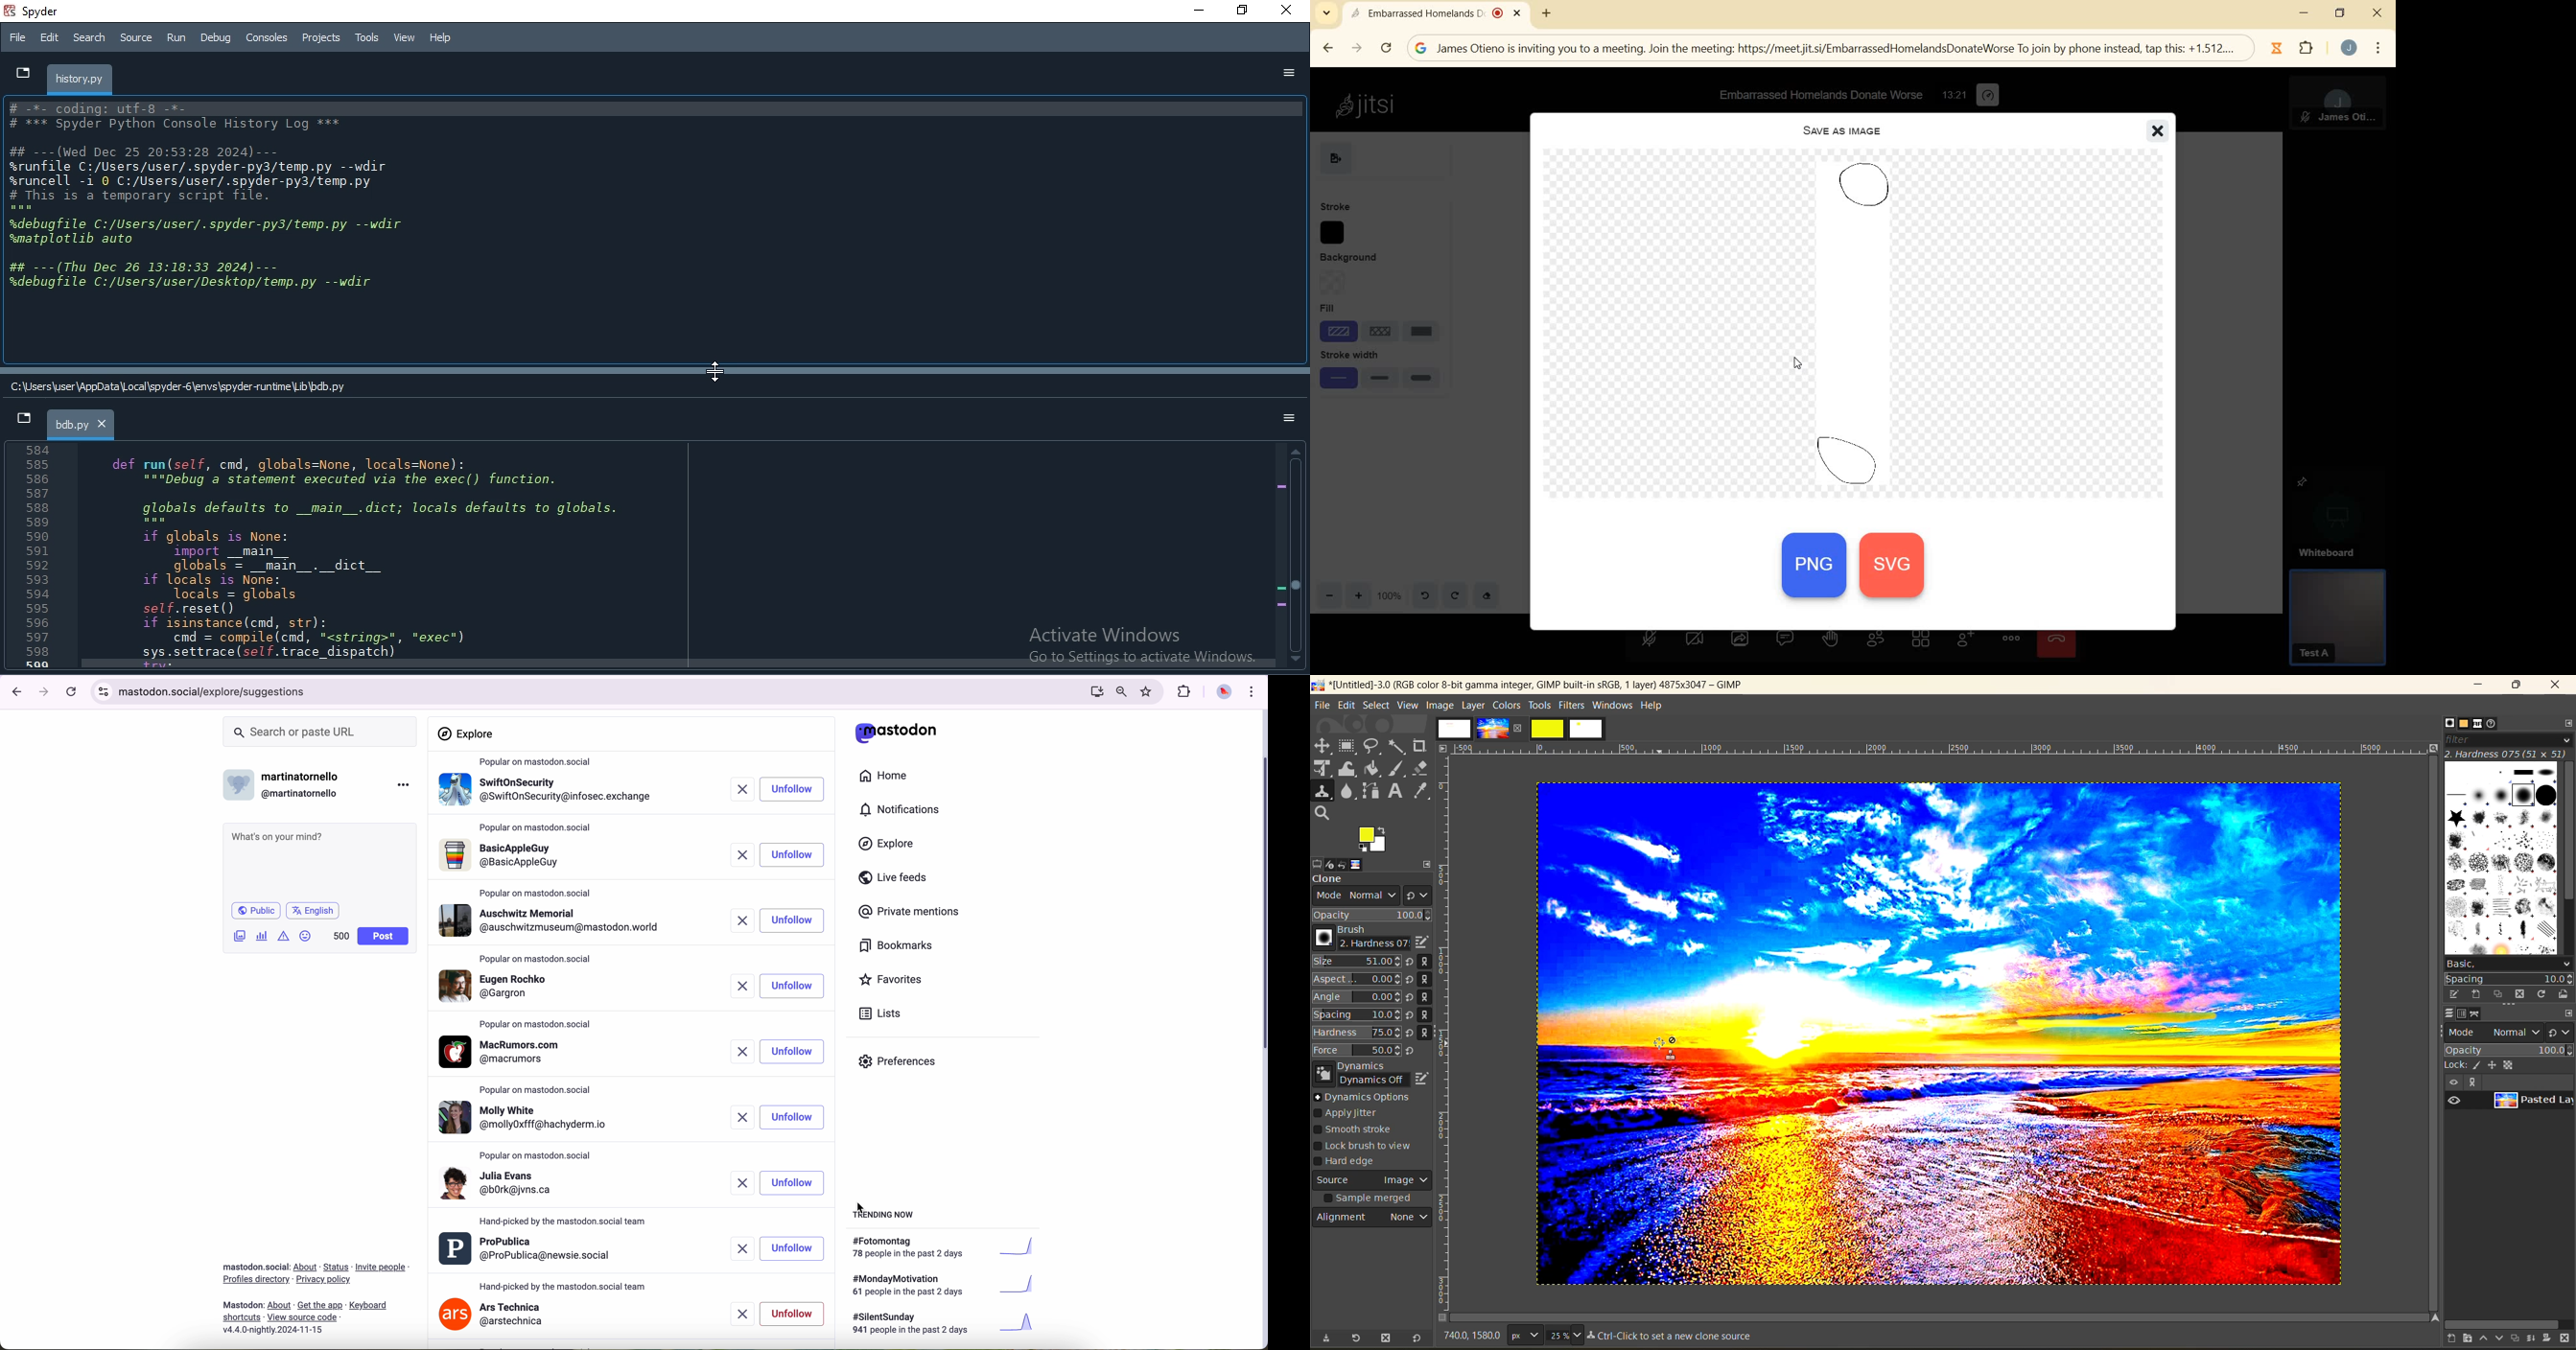  Describe the element at coordinates (313, 910) in the screenshot. I see `language` at that location.